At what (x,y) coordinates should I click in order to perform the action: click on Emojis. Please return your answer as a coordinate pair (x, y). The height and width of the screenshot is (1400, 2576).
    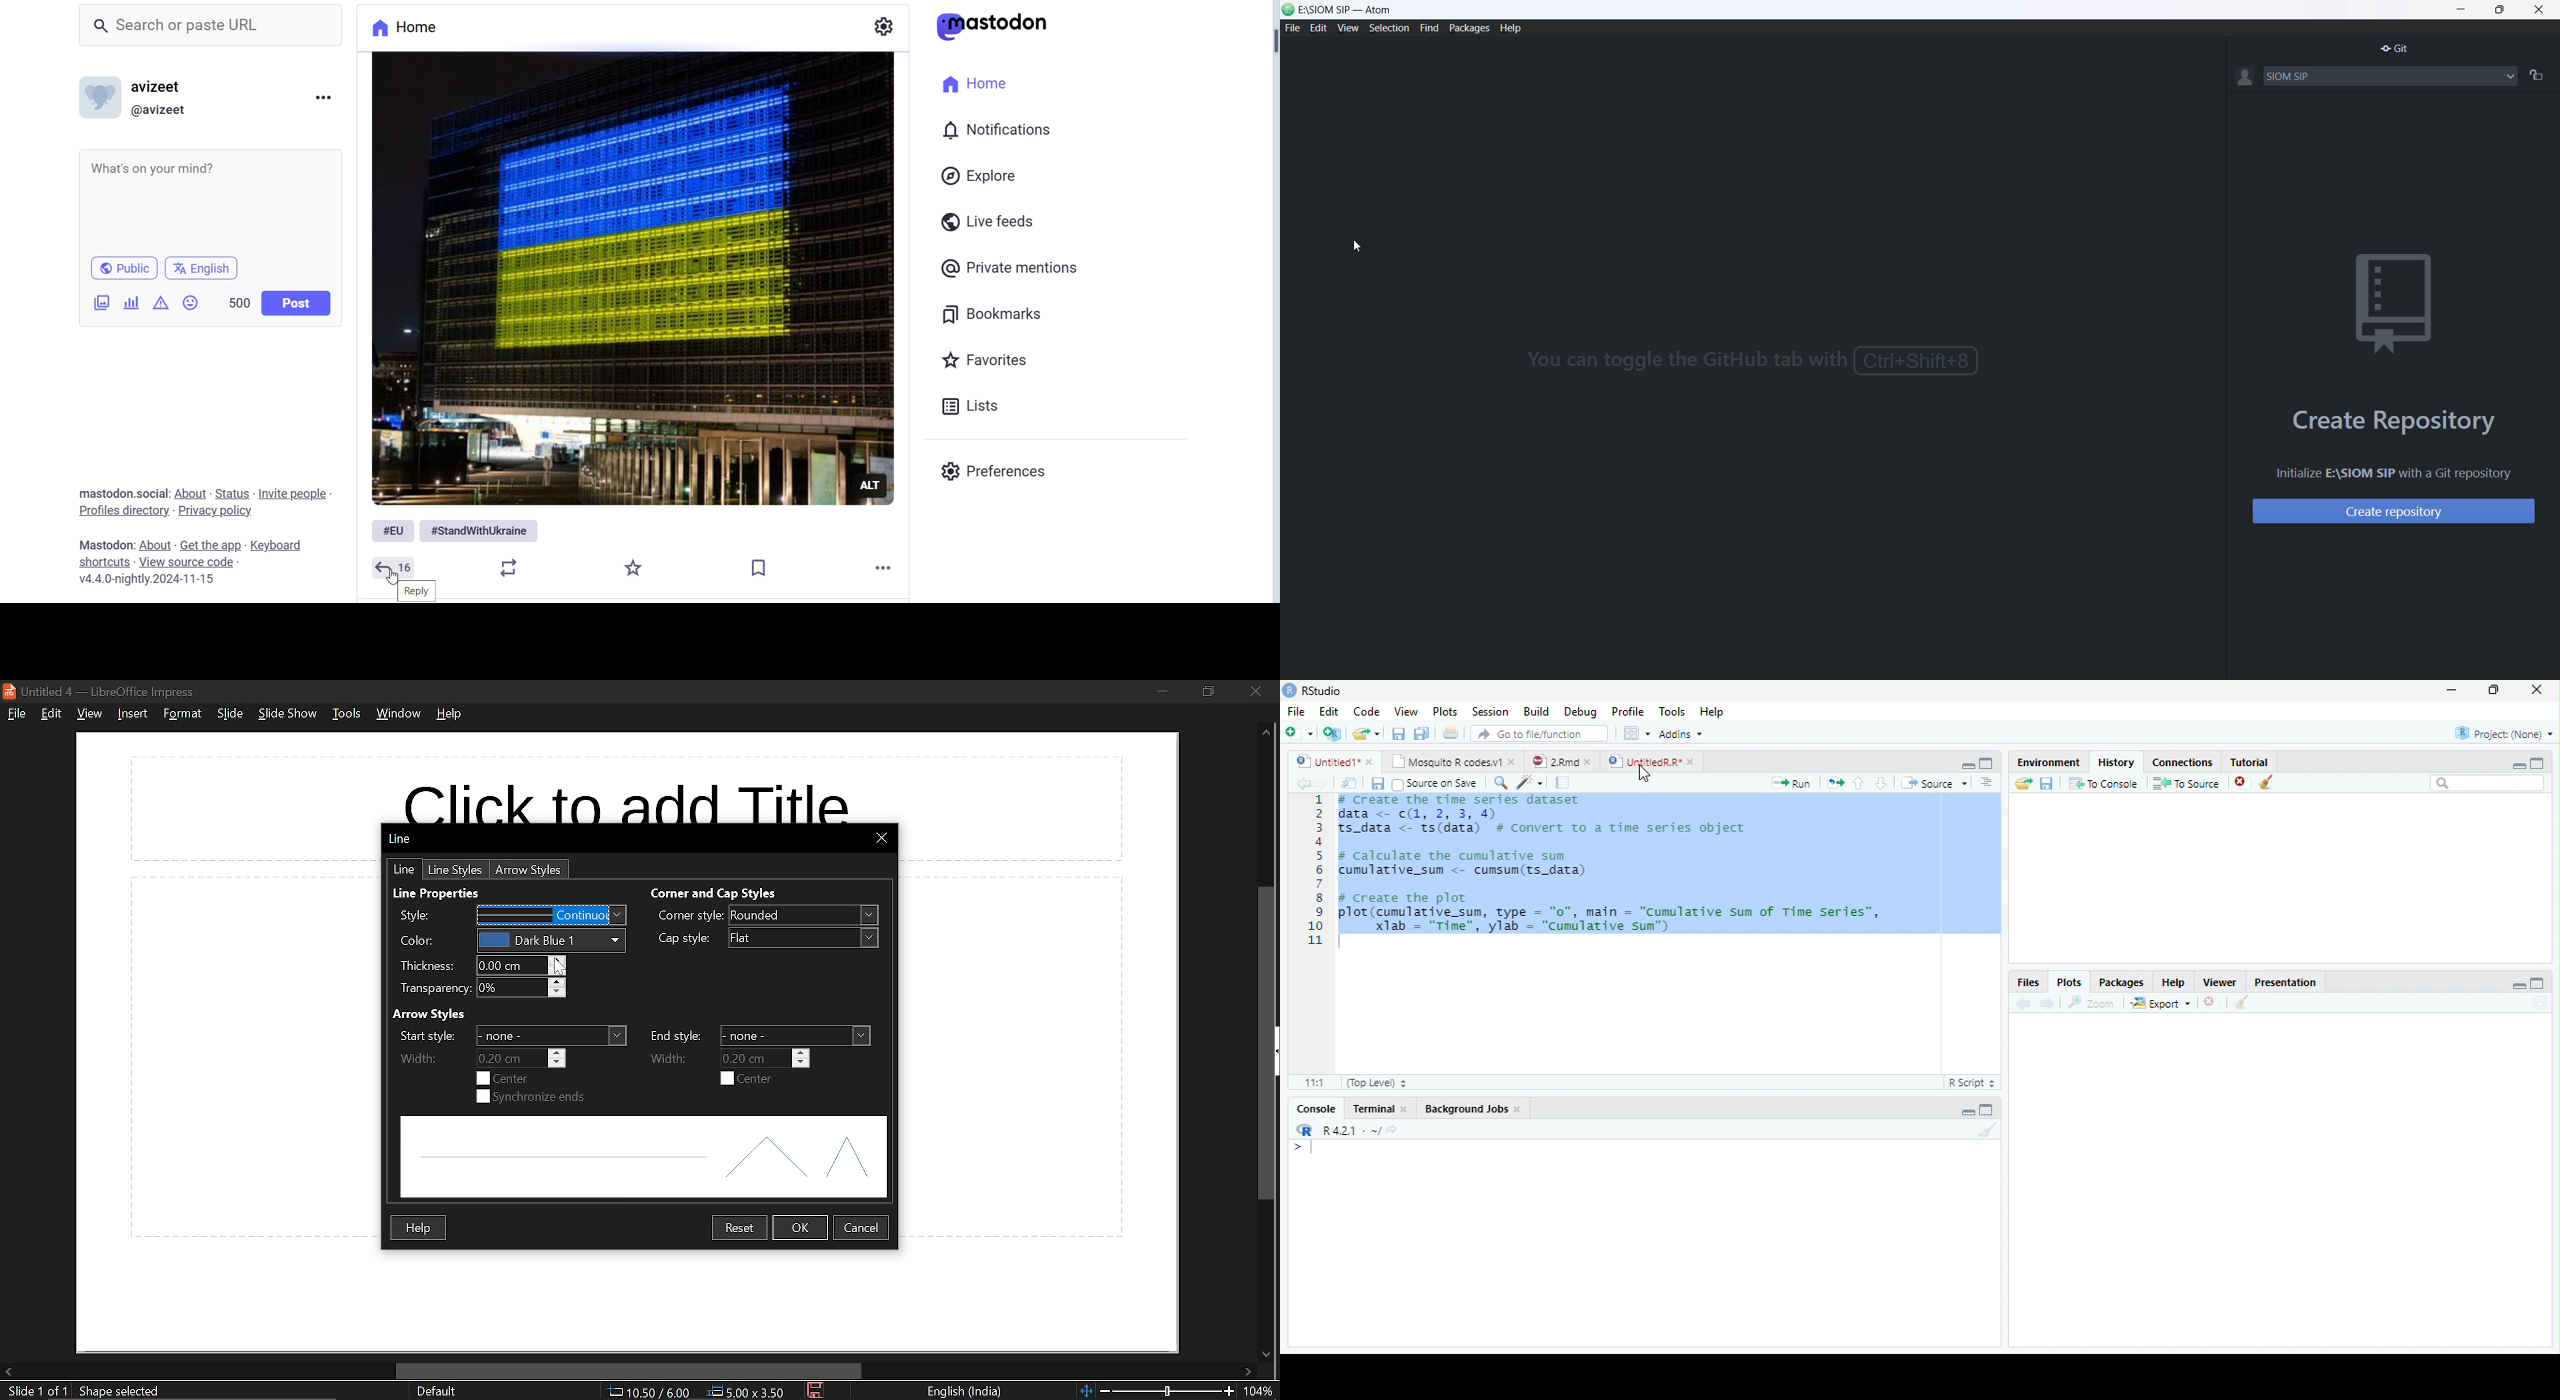
    Looking at the image, I should click on (191, 303).